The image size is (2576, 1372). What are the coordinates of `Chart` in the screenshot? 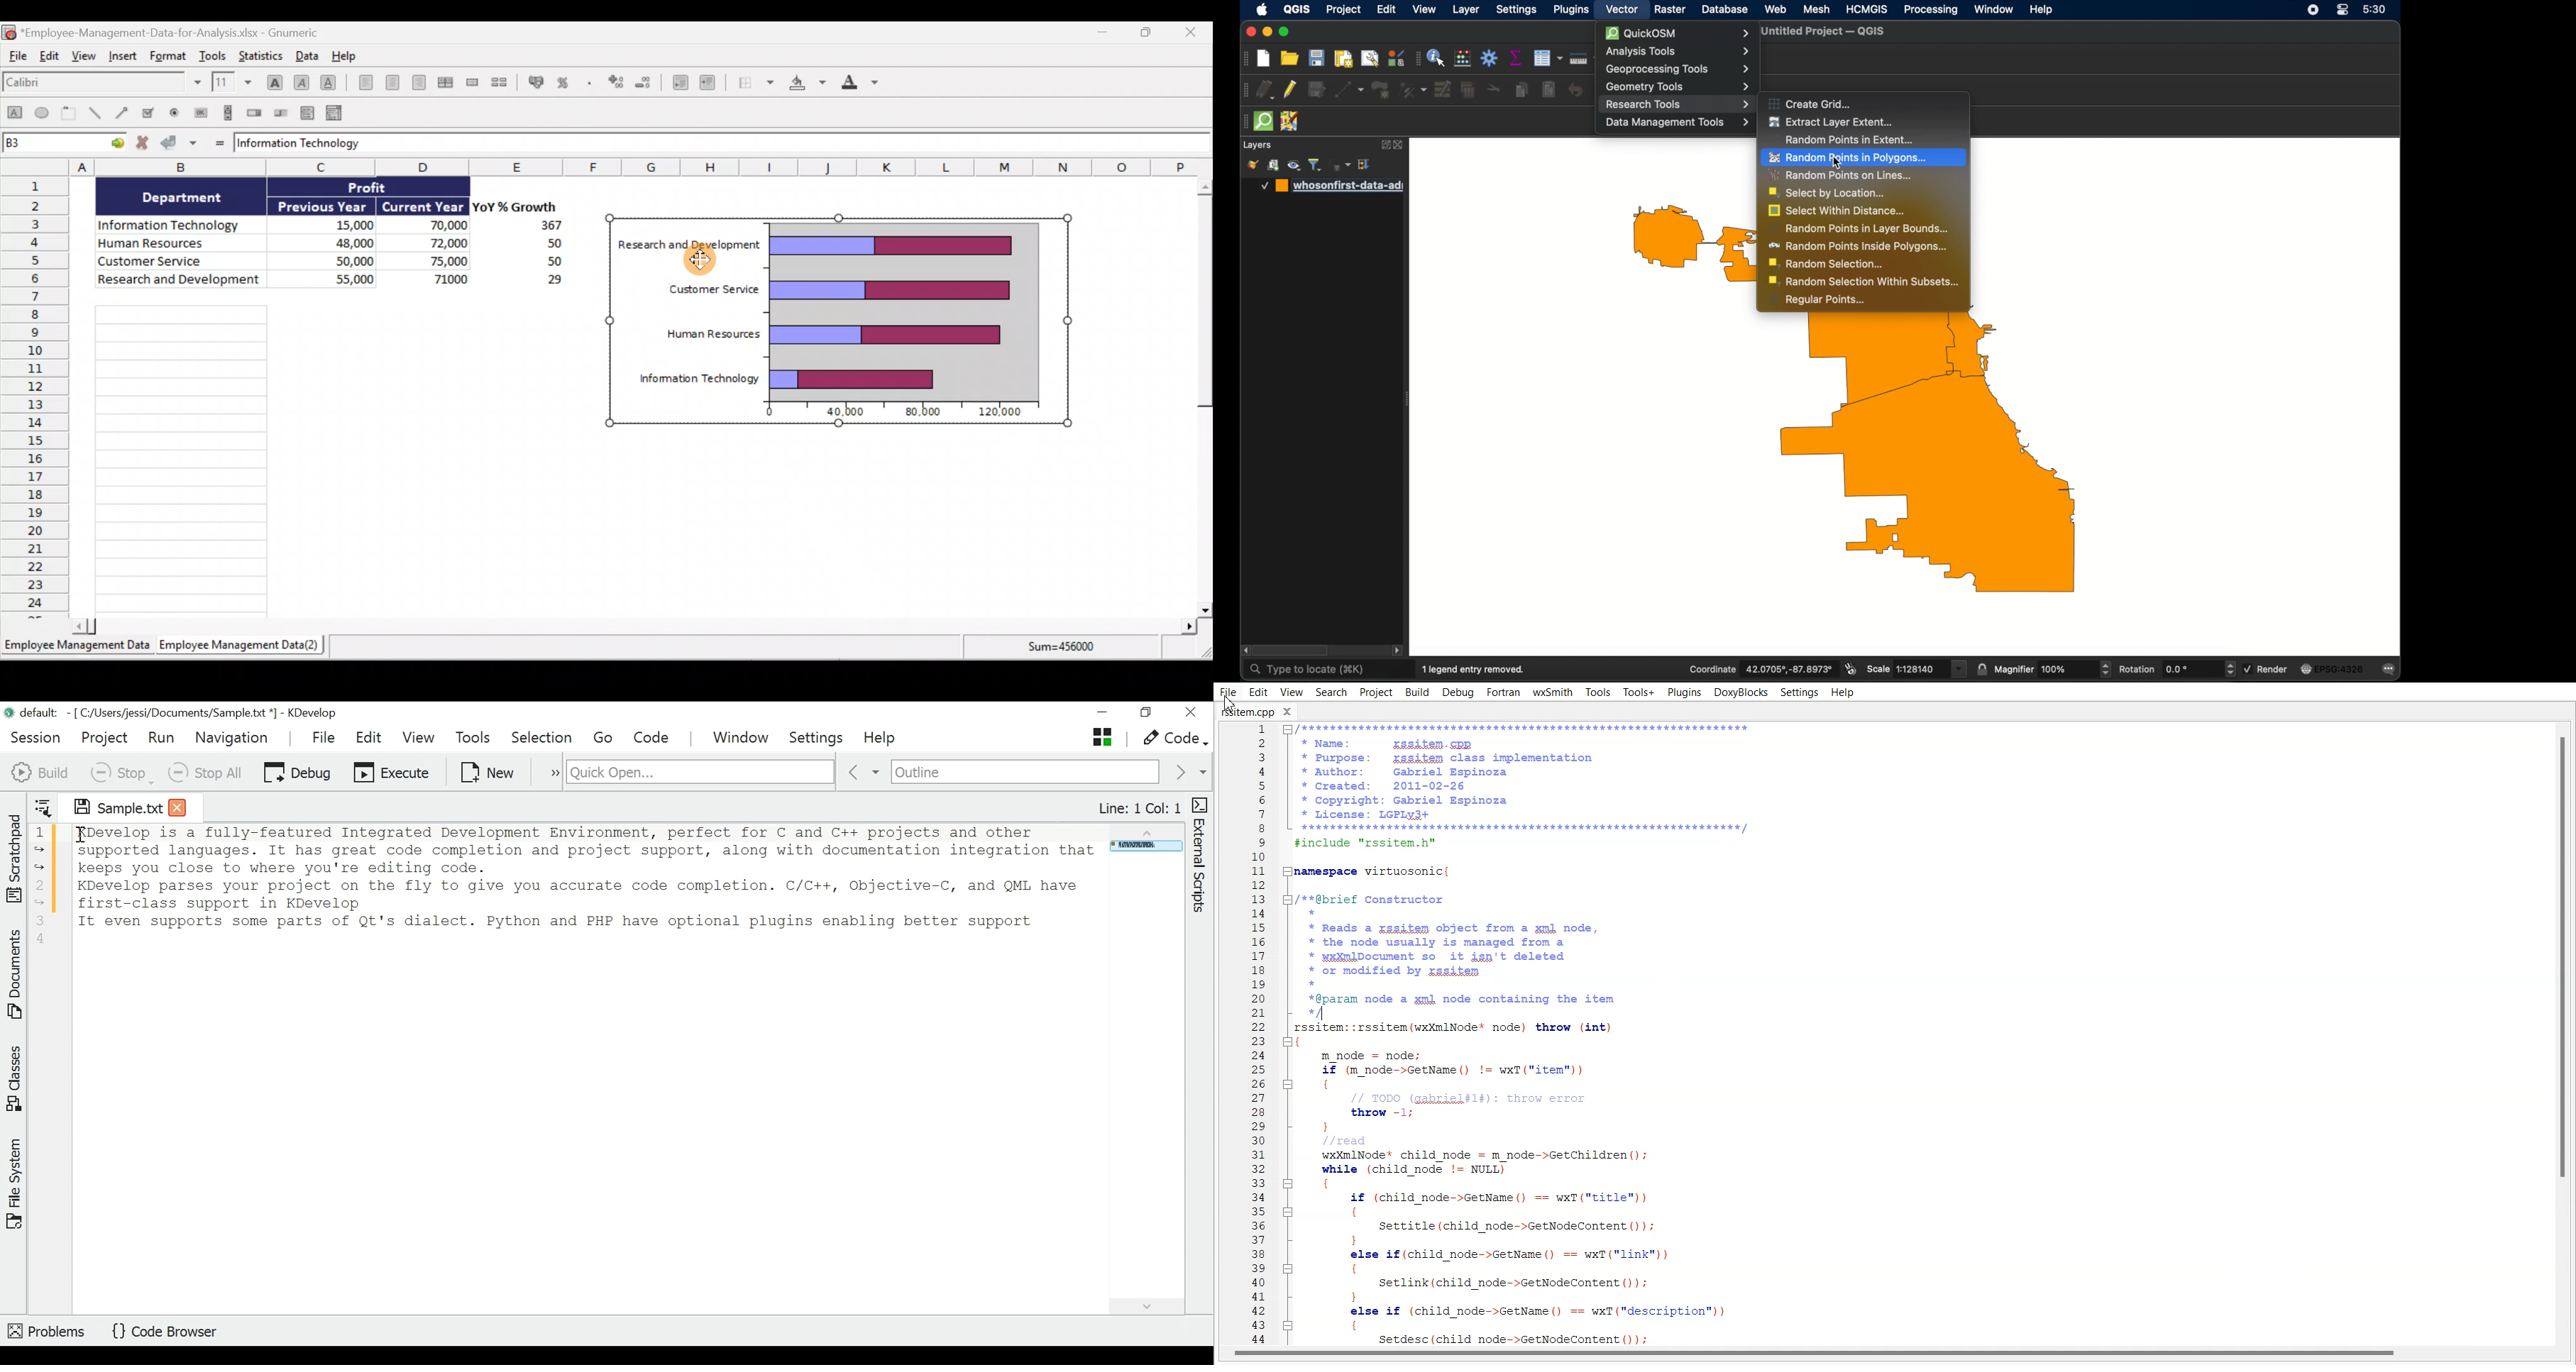 It's located at (836, 321).